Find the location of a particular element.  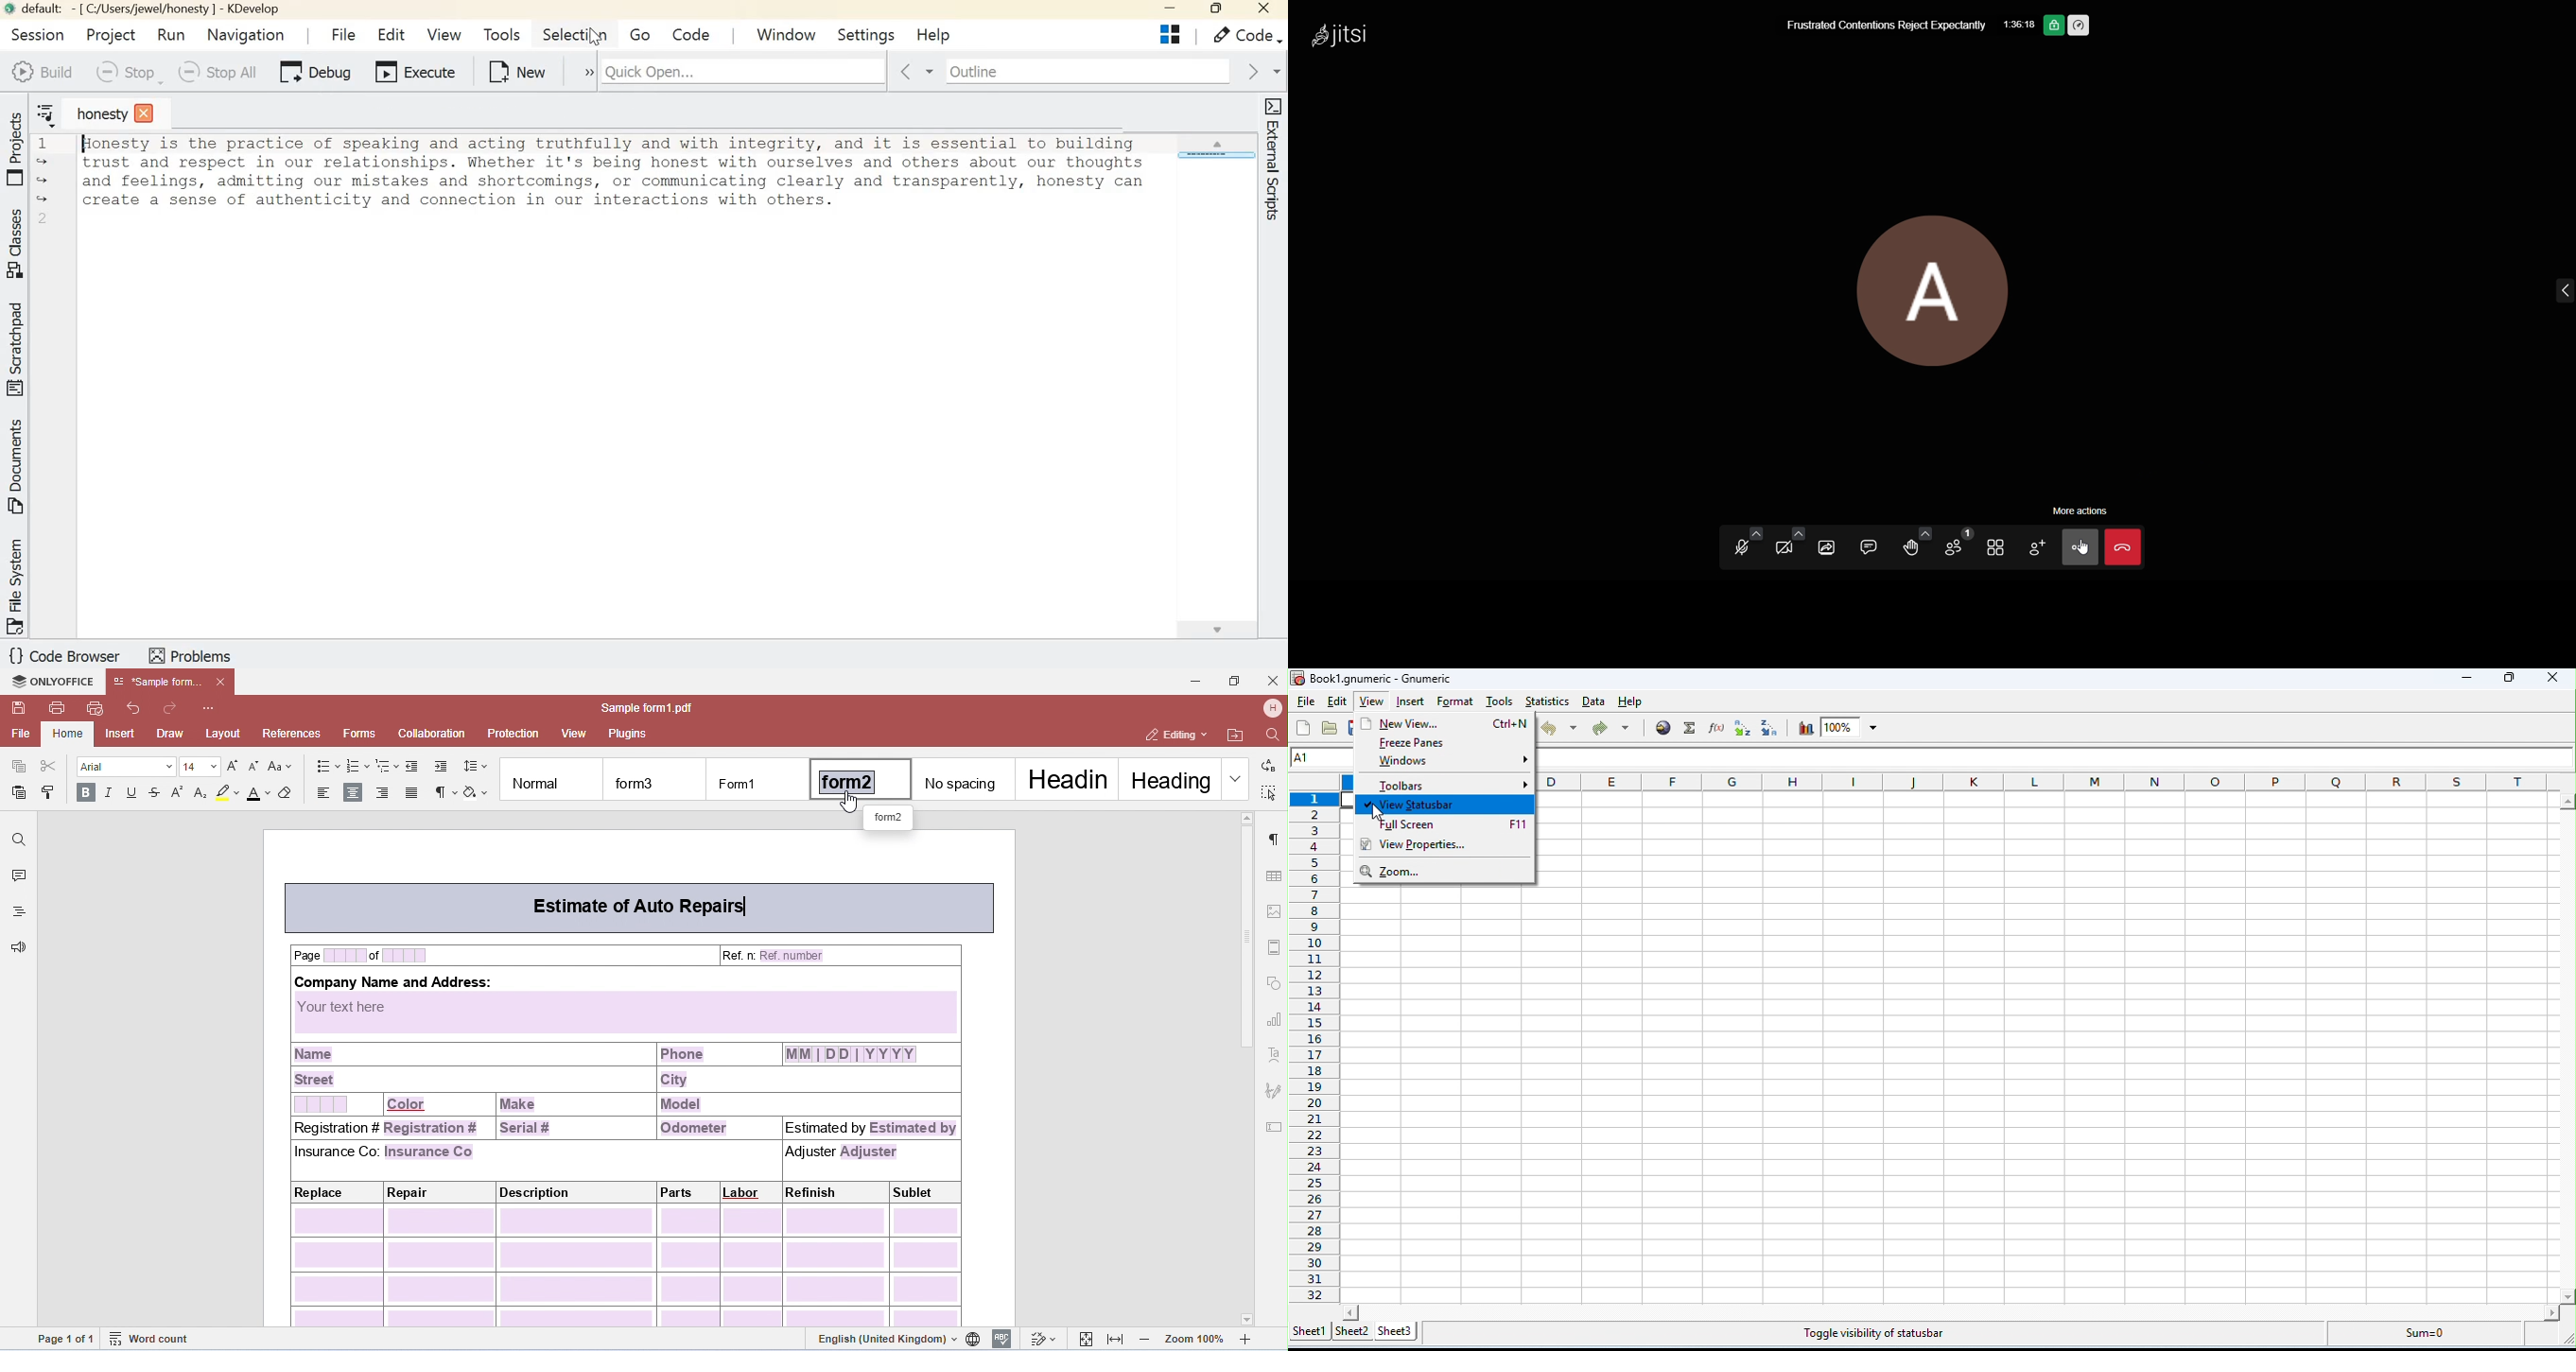

more options is located at coordinates (580, 72).